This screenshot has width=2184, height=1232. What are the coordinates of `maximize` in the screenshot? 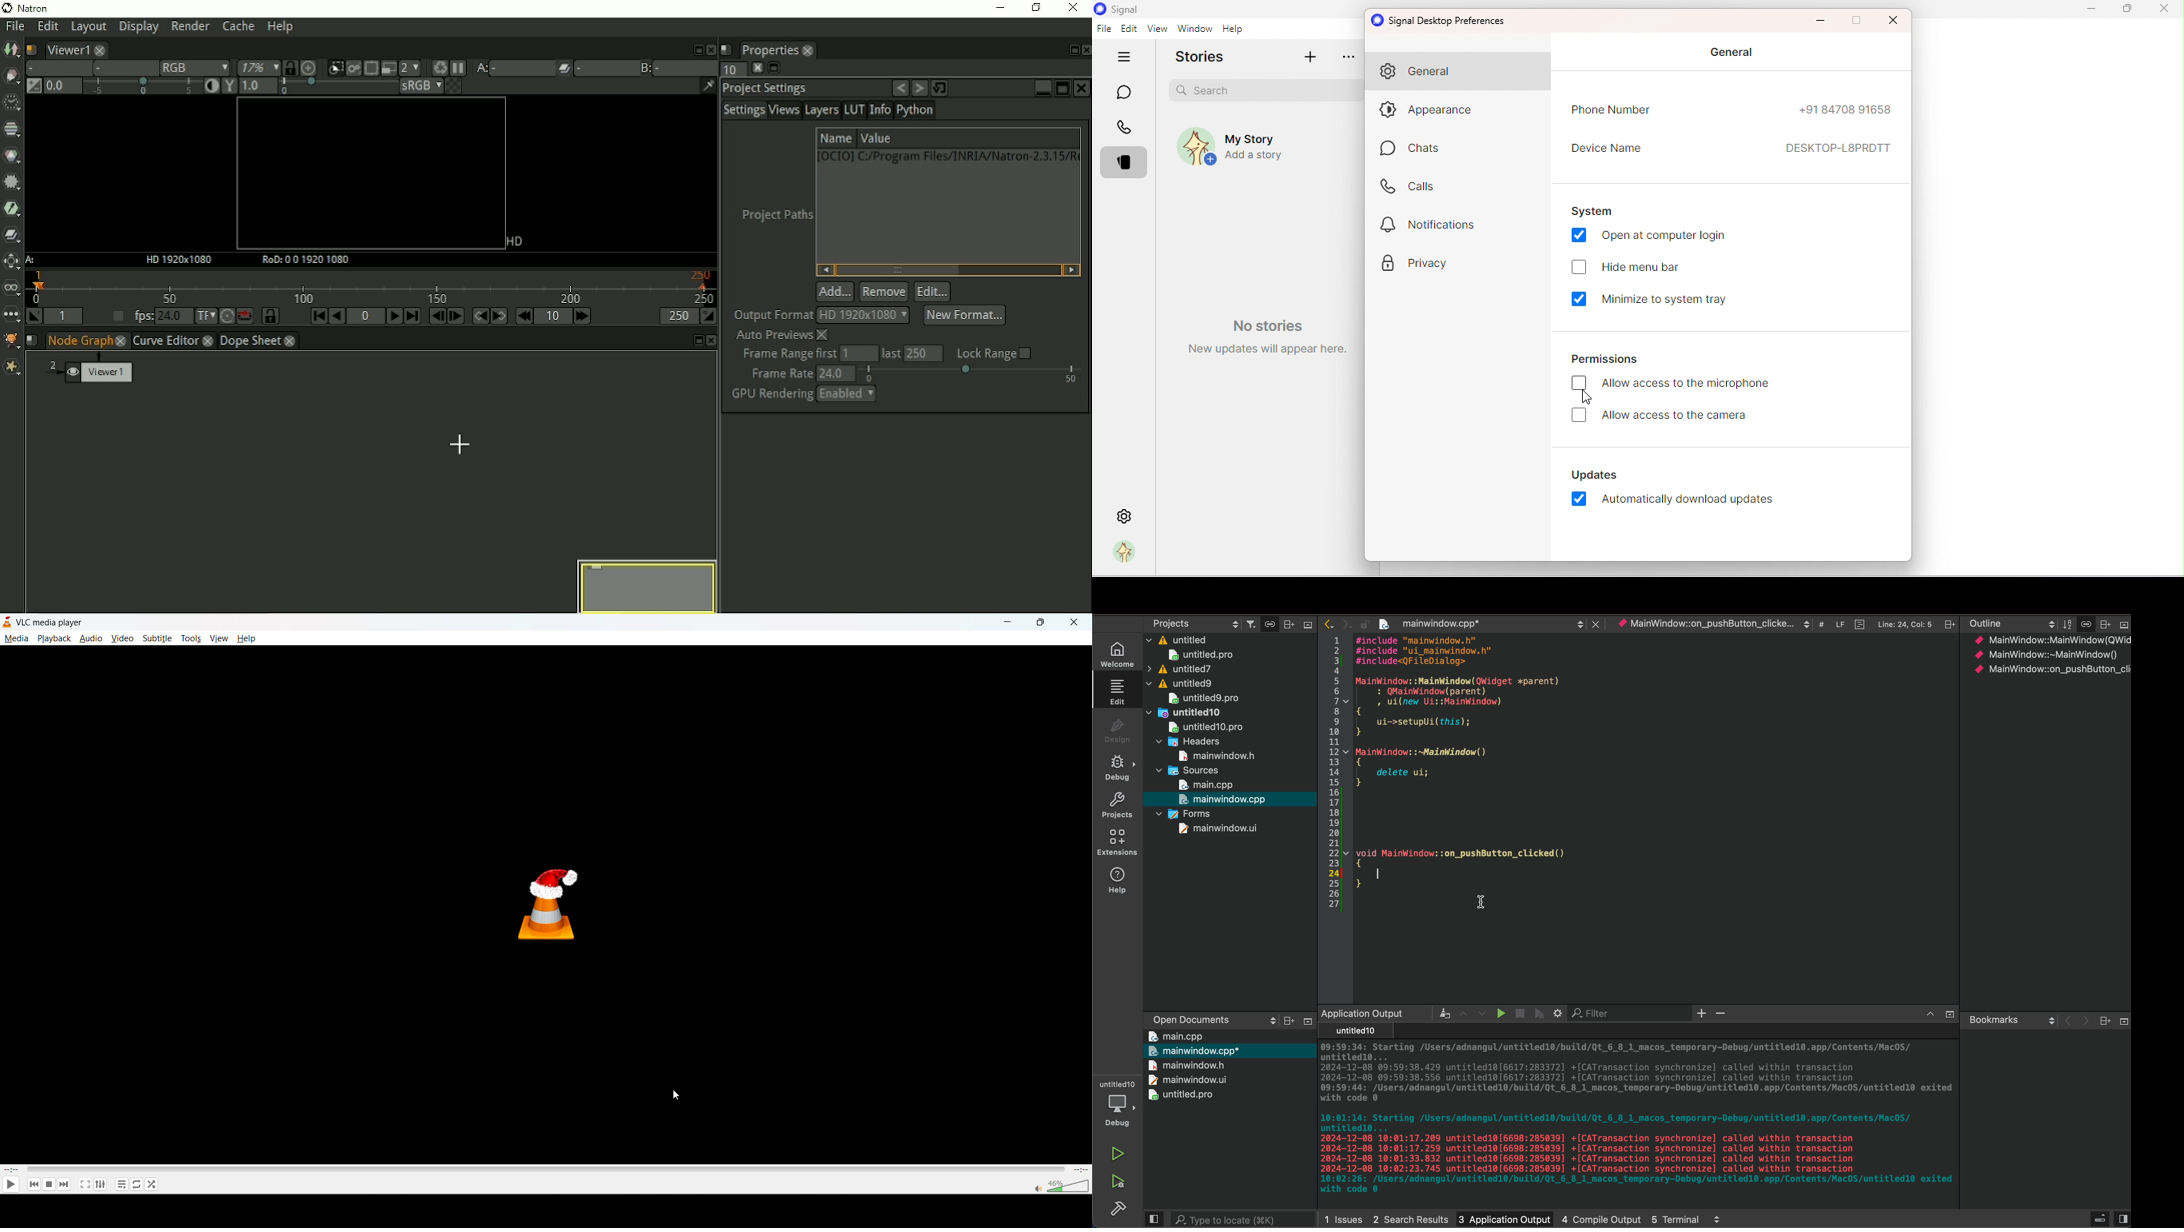 It's located at (1041, 621).